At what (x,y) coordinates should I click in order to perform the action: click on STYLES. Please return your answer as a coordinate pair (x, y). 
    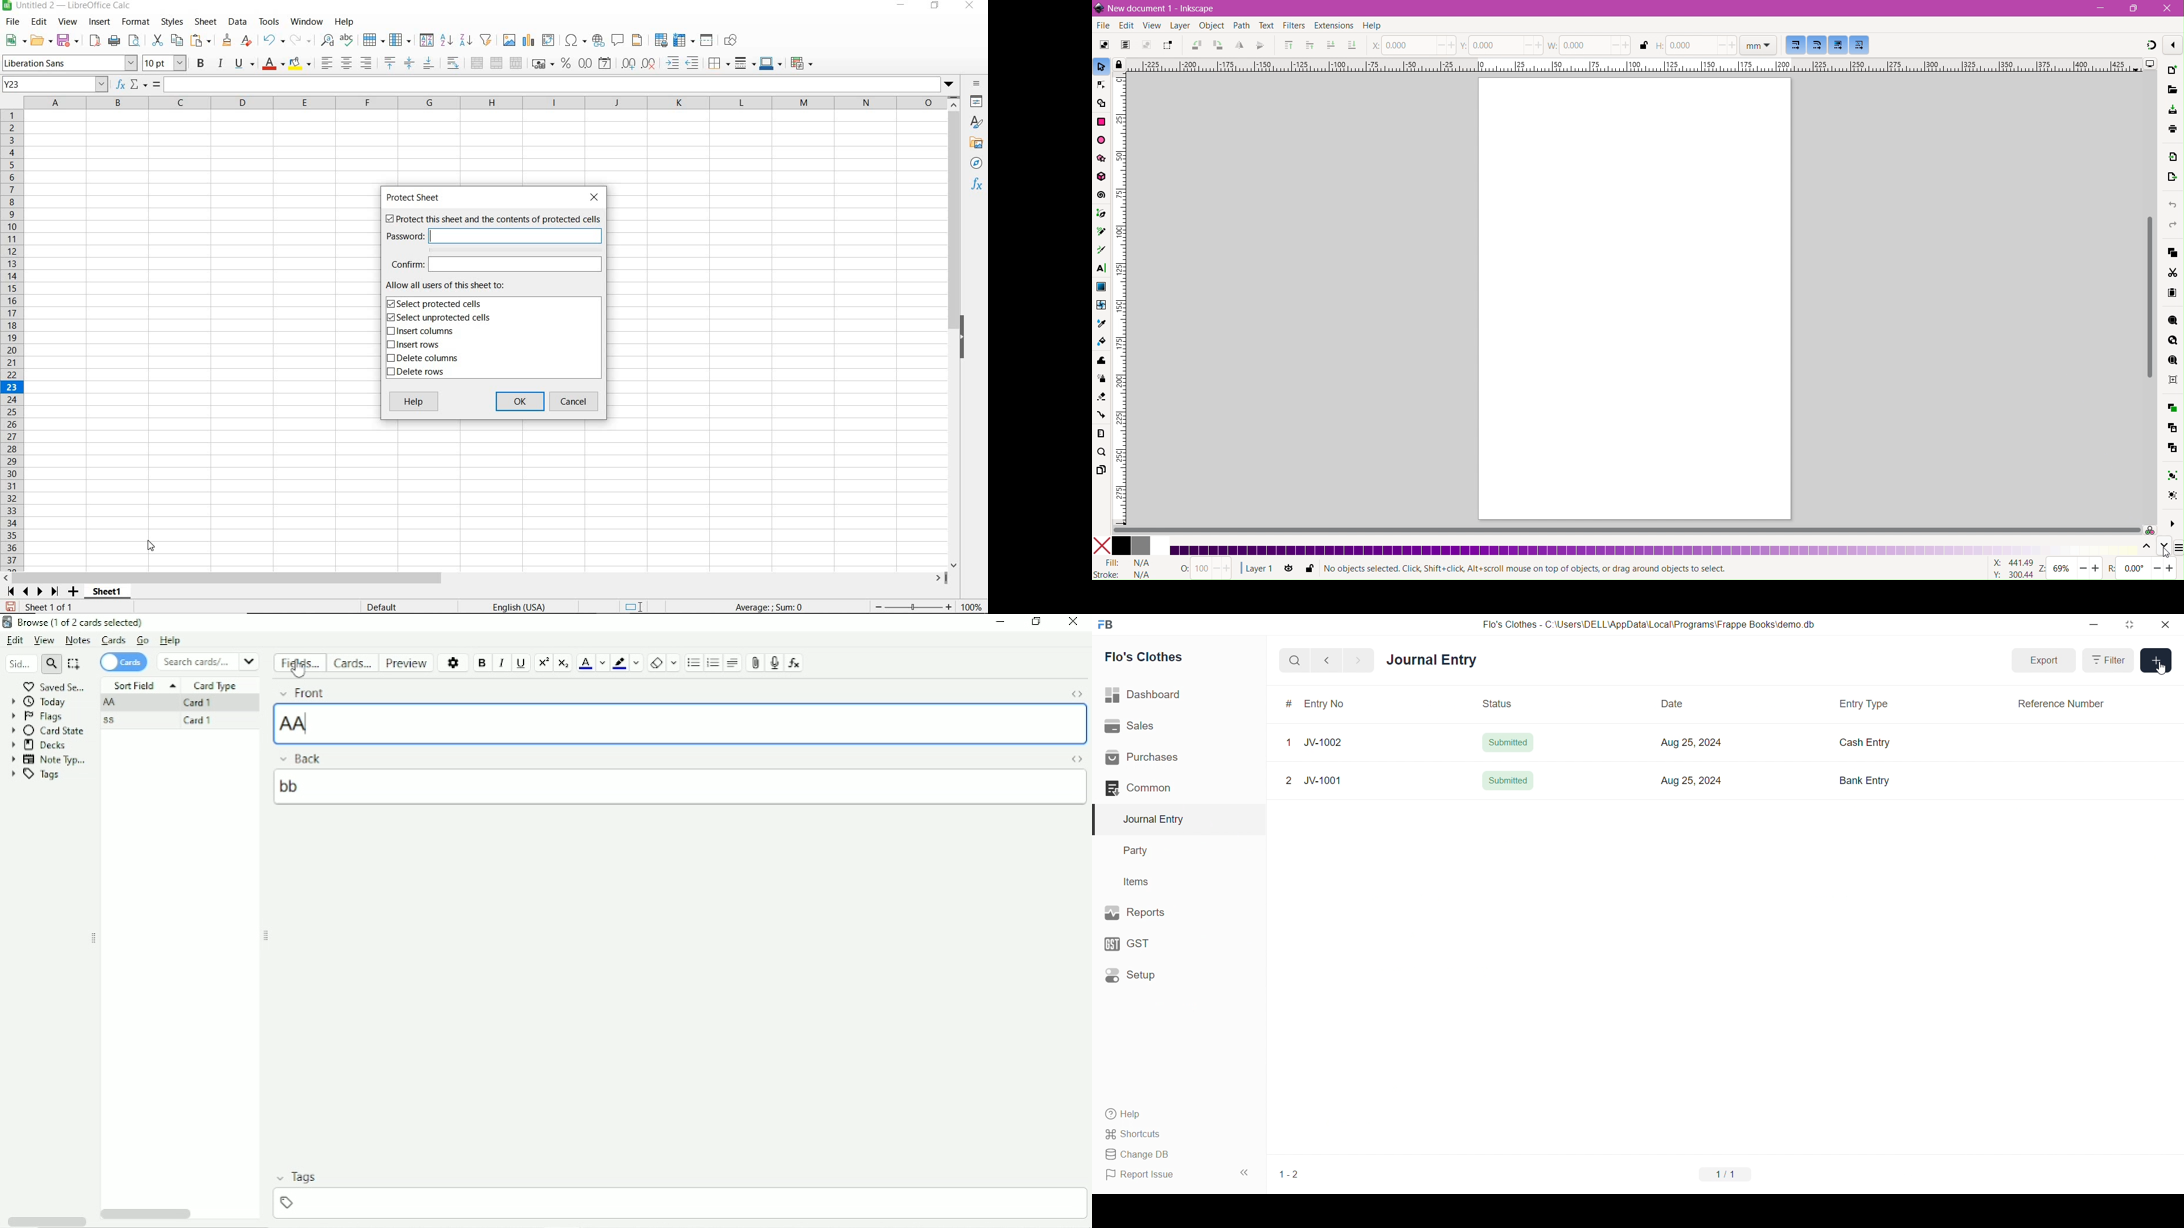
    Looking at the image, I should click on (976, 122).